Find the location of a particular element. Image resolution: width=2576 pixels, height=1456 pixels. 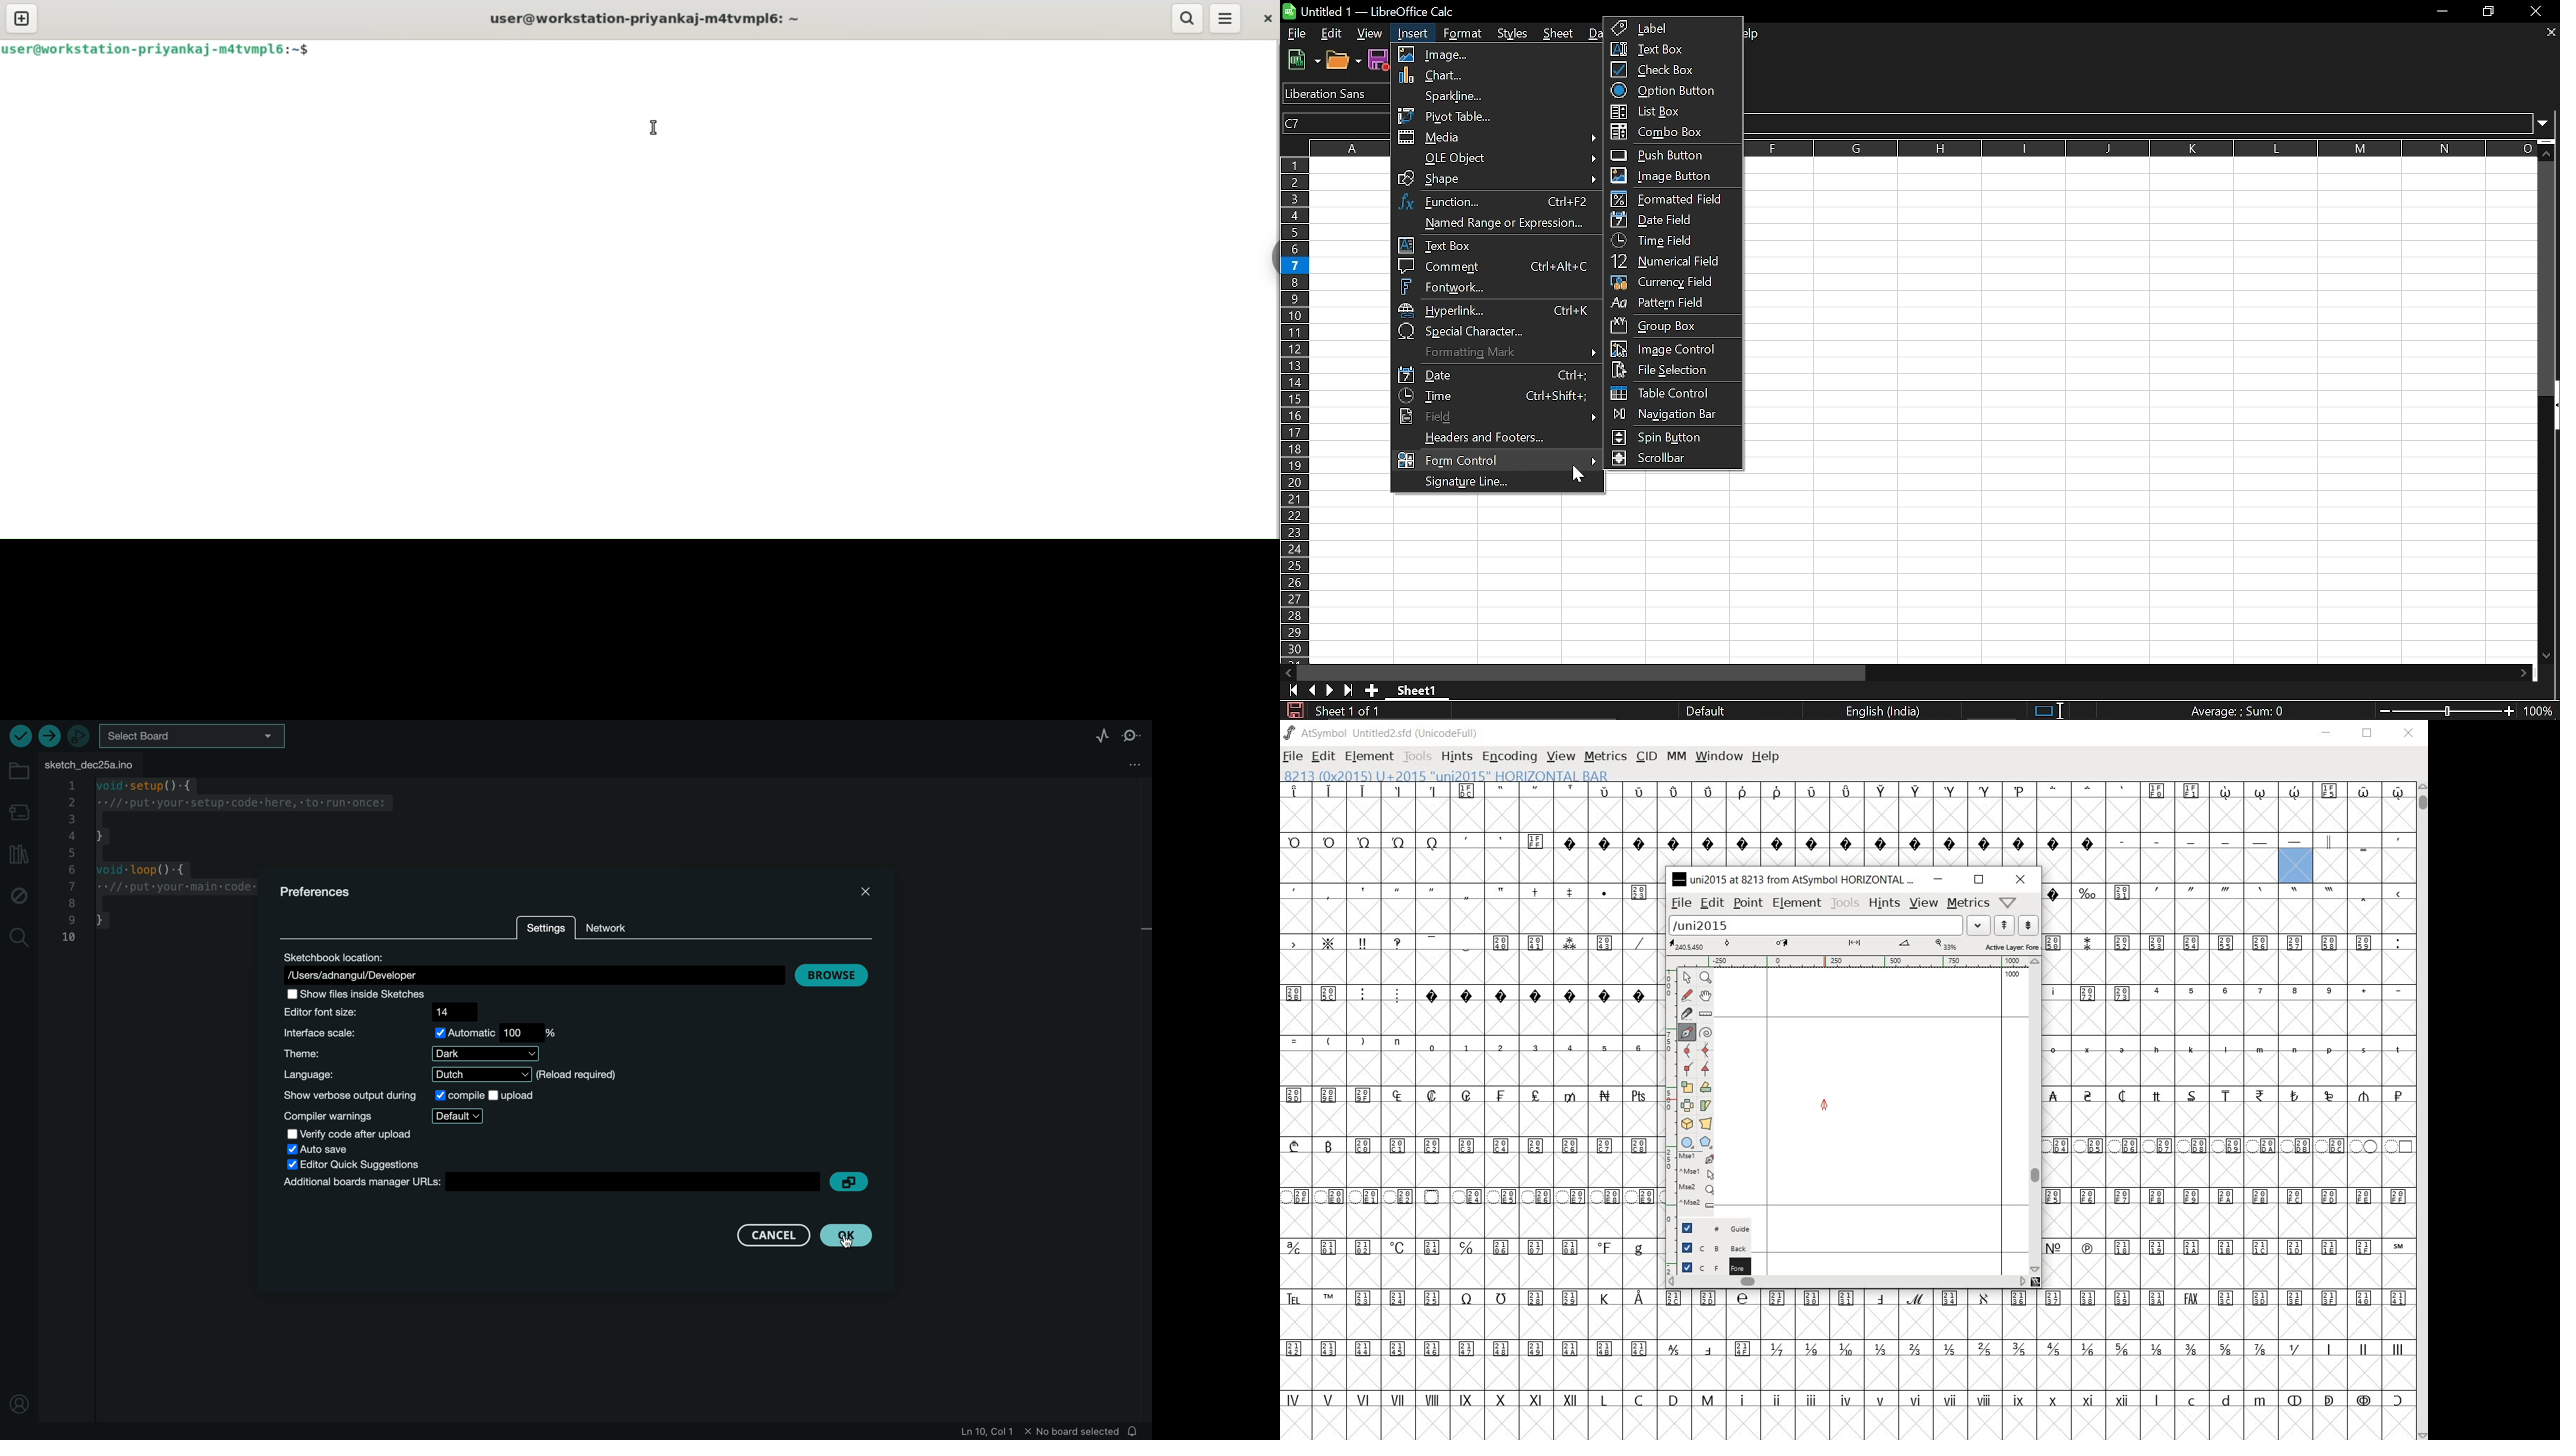

scroll by hand is located at coordinates (1705, 995).